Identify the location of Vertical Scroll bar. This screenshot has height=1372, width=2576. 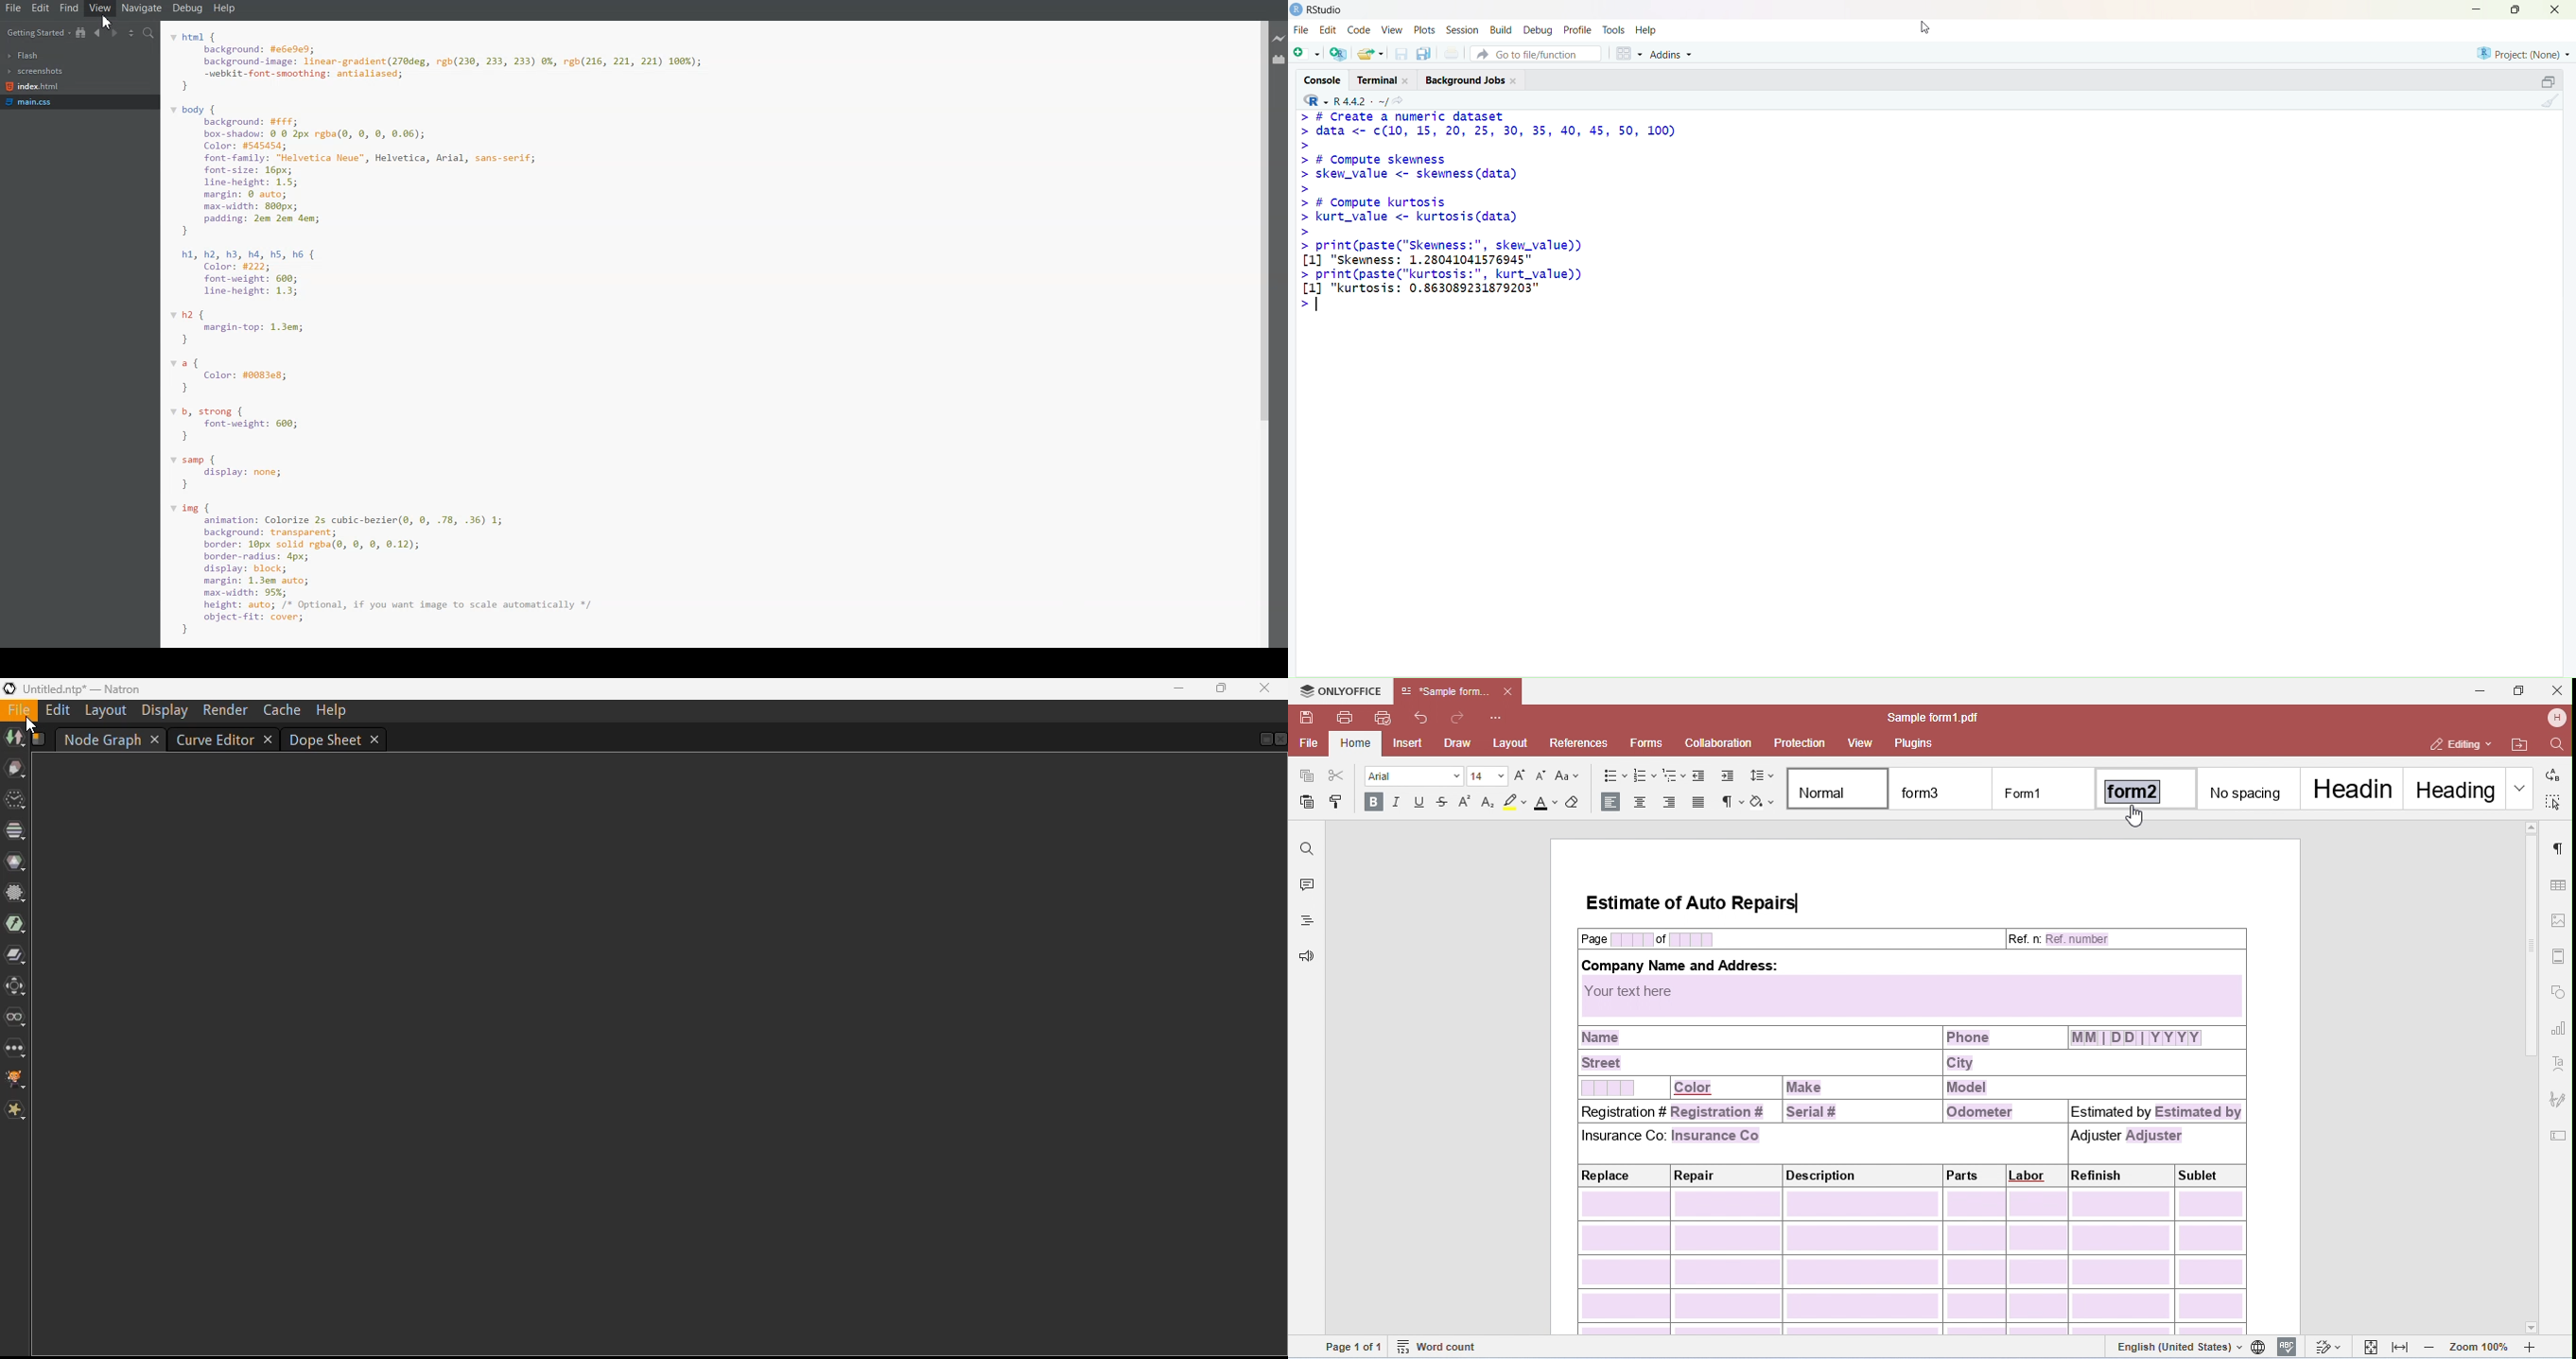
(1259, 334).